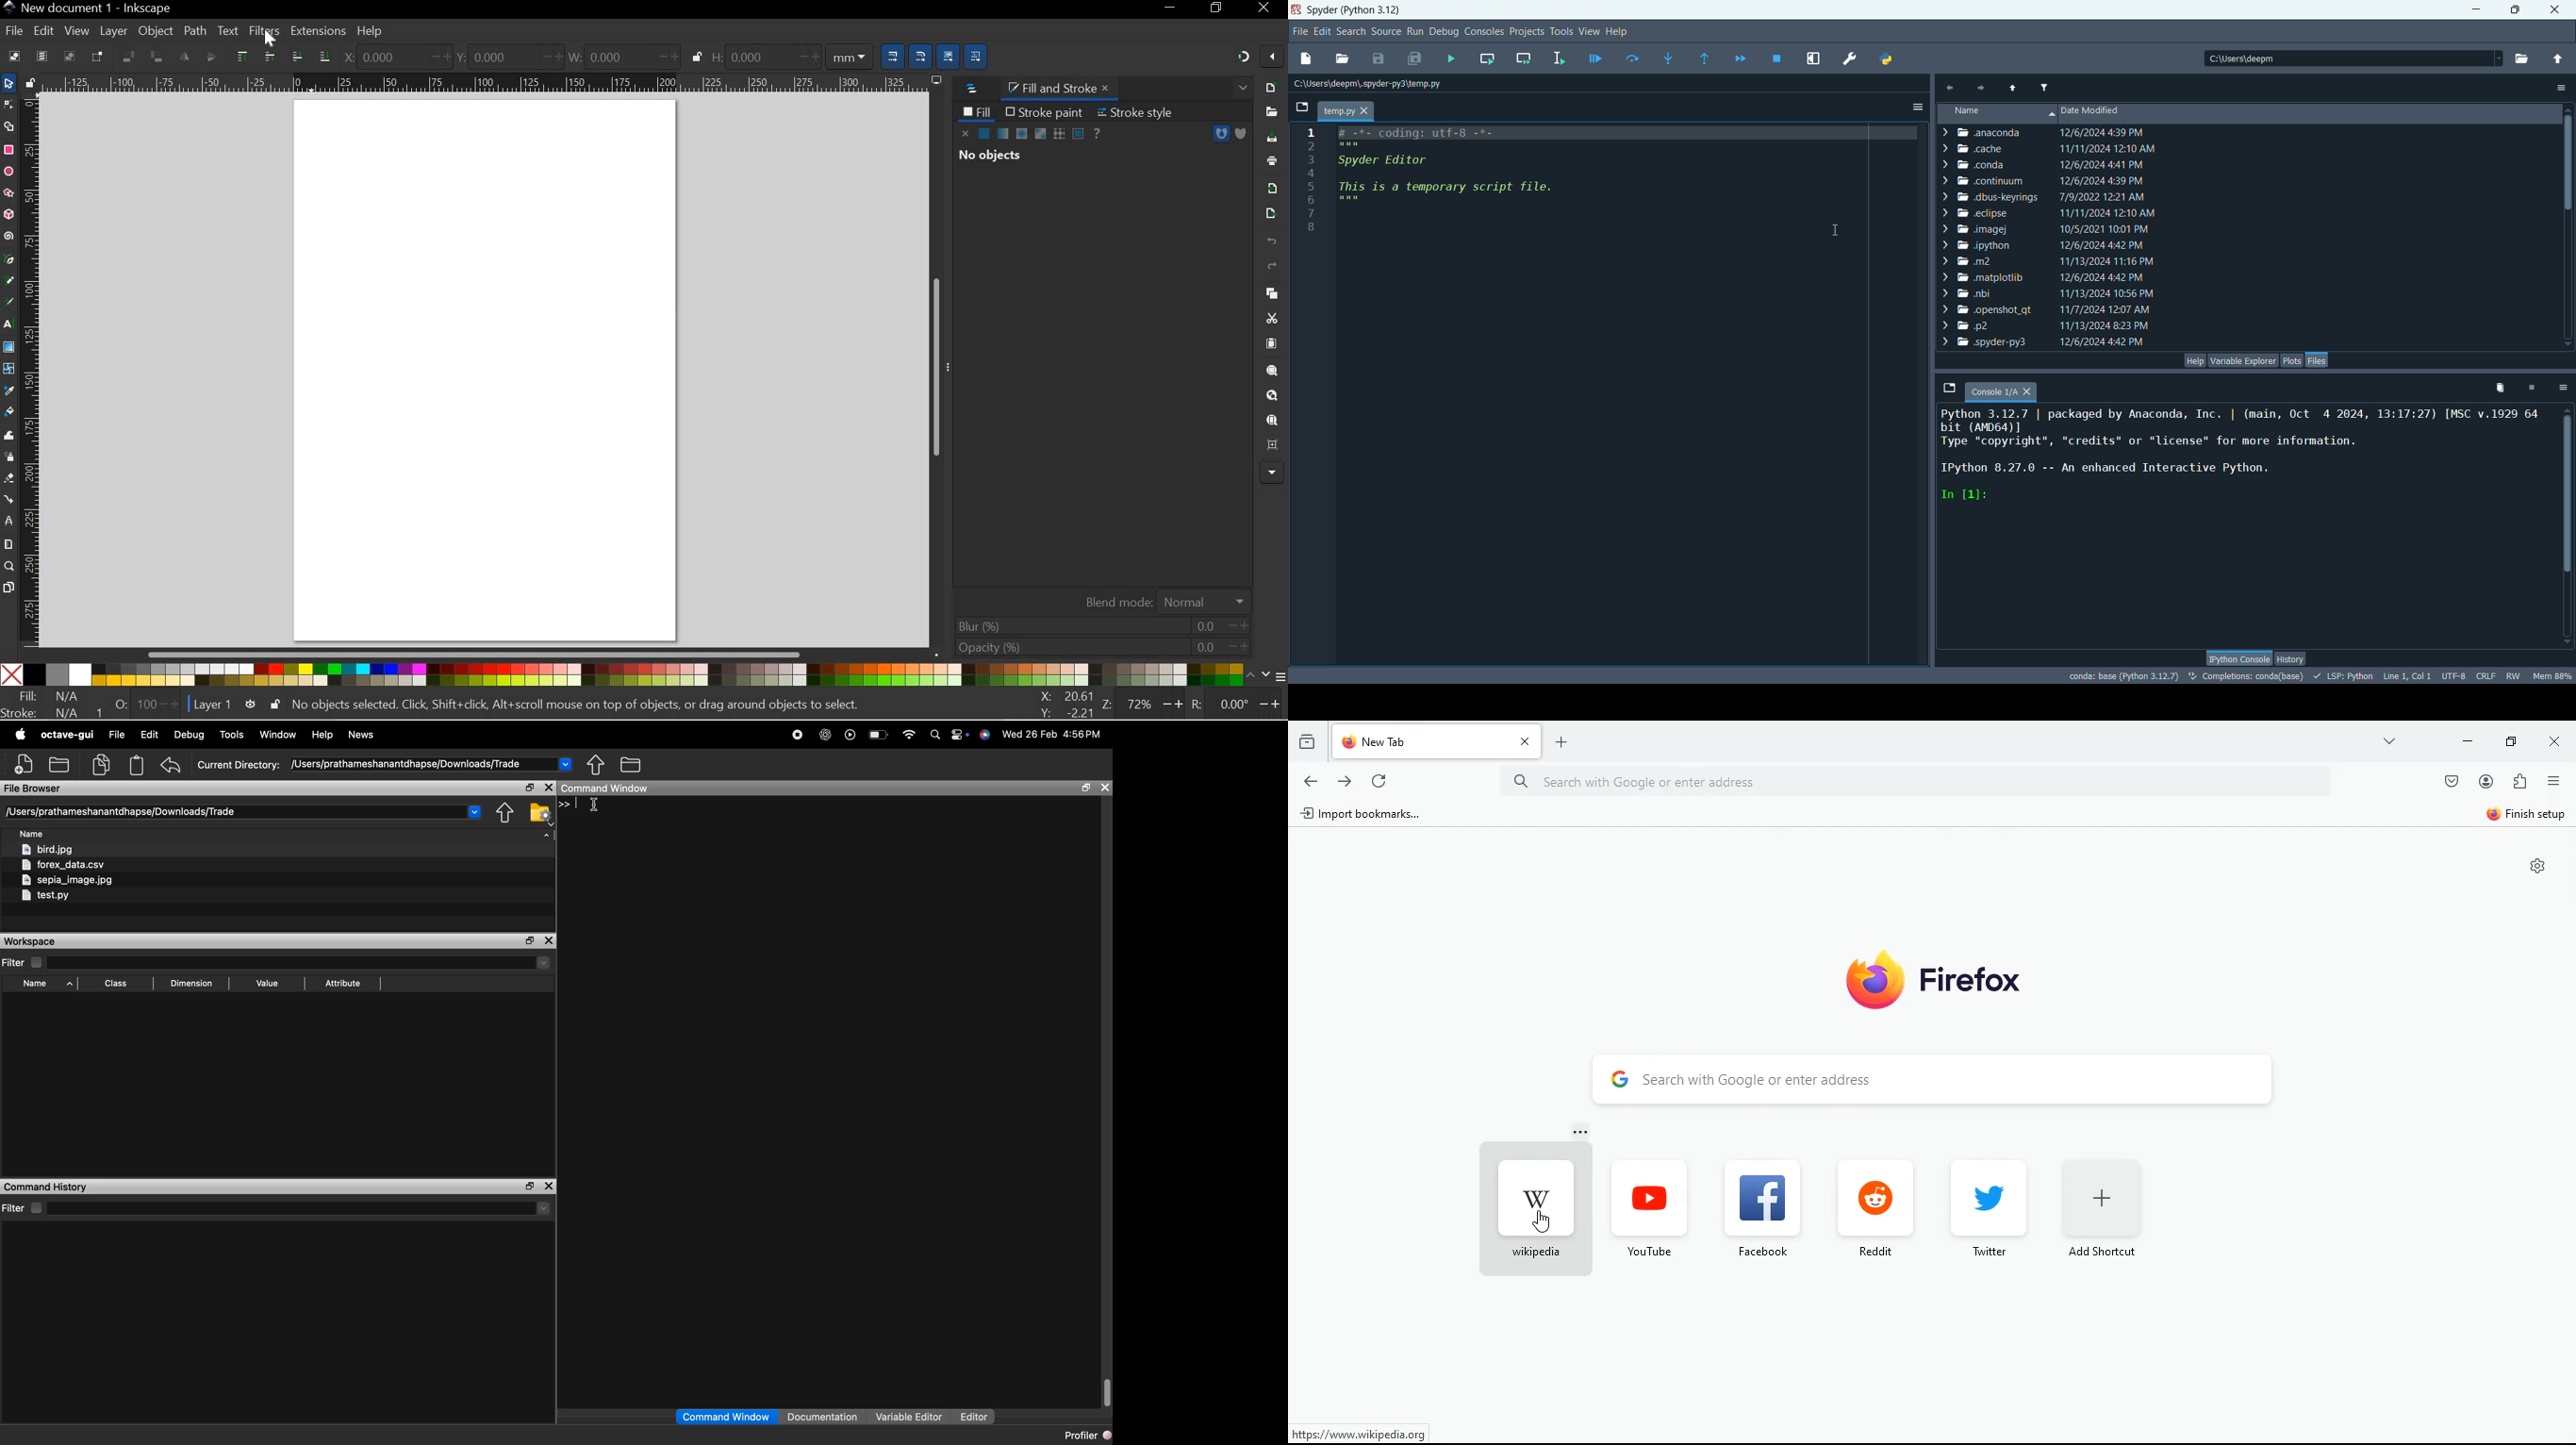  What do you see at coordinates (1485, 34) in the screenshot?
I see `consoles` at bounding box center [1485, 34].